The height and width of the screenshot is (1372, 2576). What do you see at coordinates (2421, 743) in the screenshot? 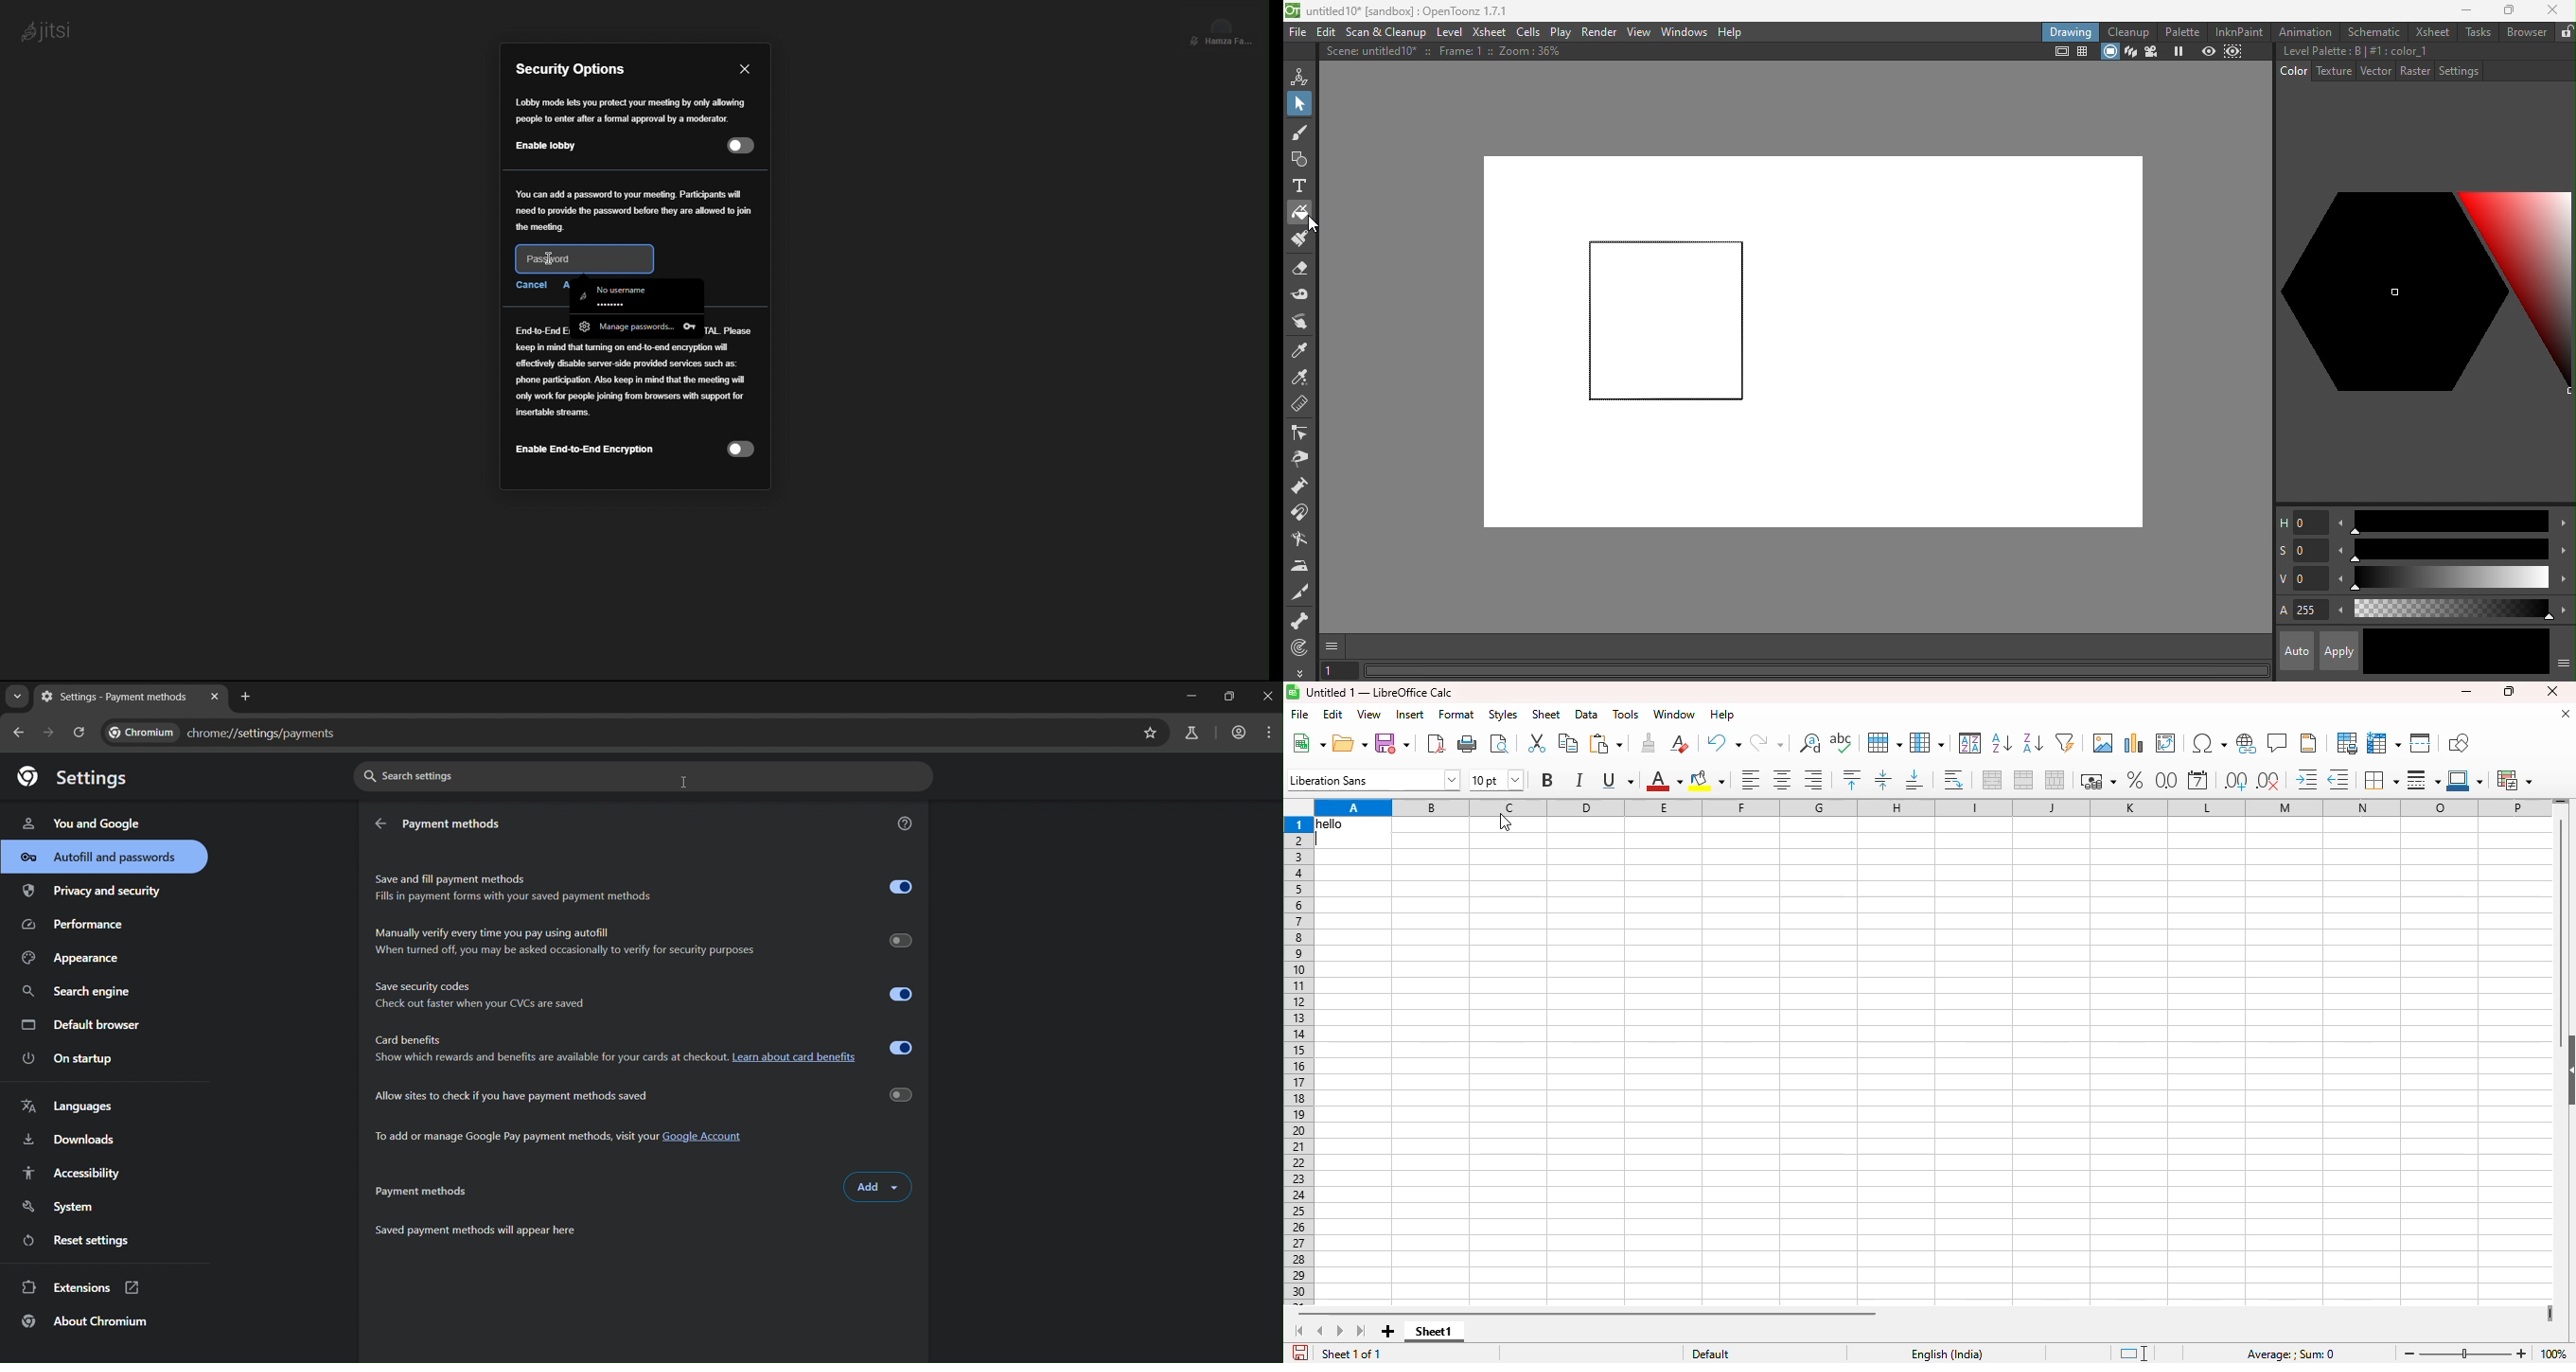
I see `split window` at bounding box center [2421, 743].